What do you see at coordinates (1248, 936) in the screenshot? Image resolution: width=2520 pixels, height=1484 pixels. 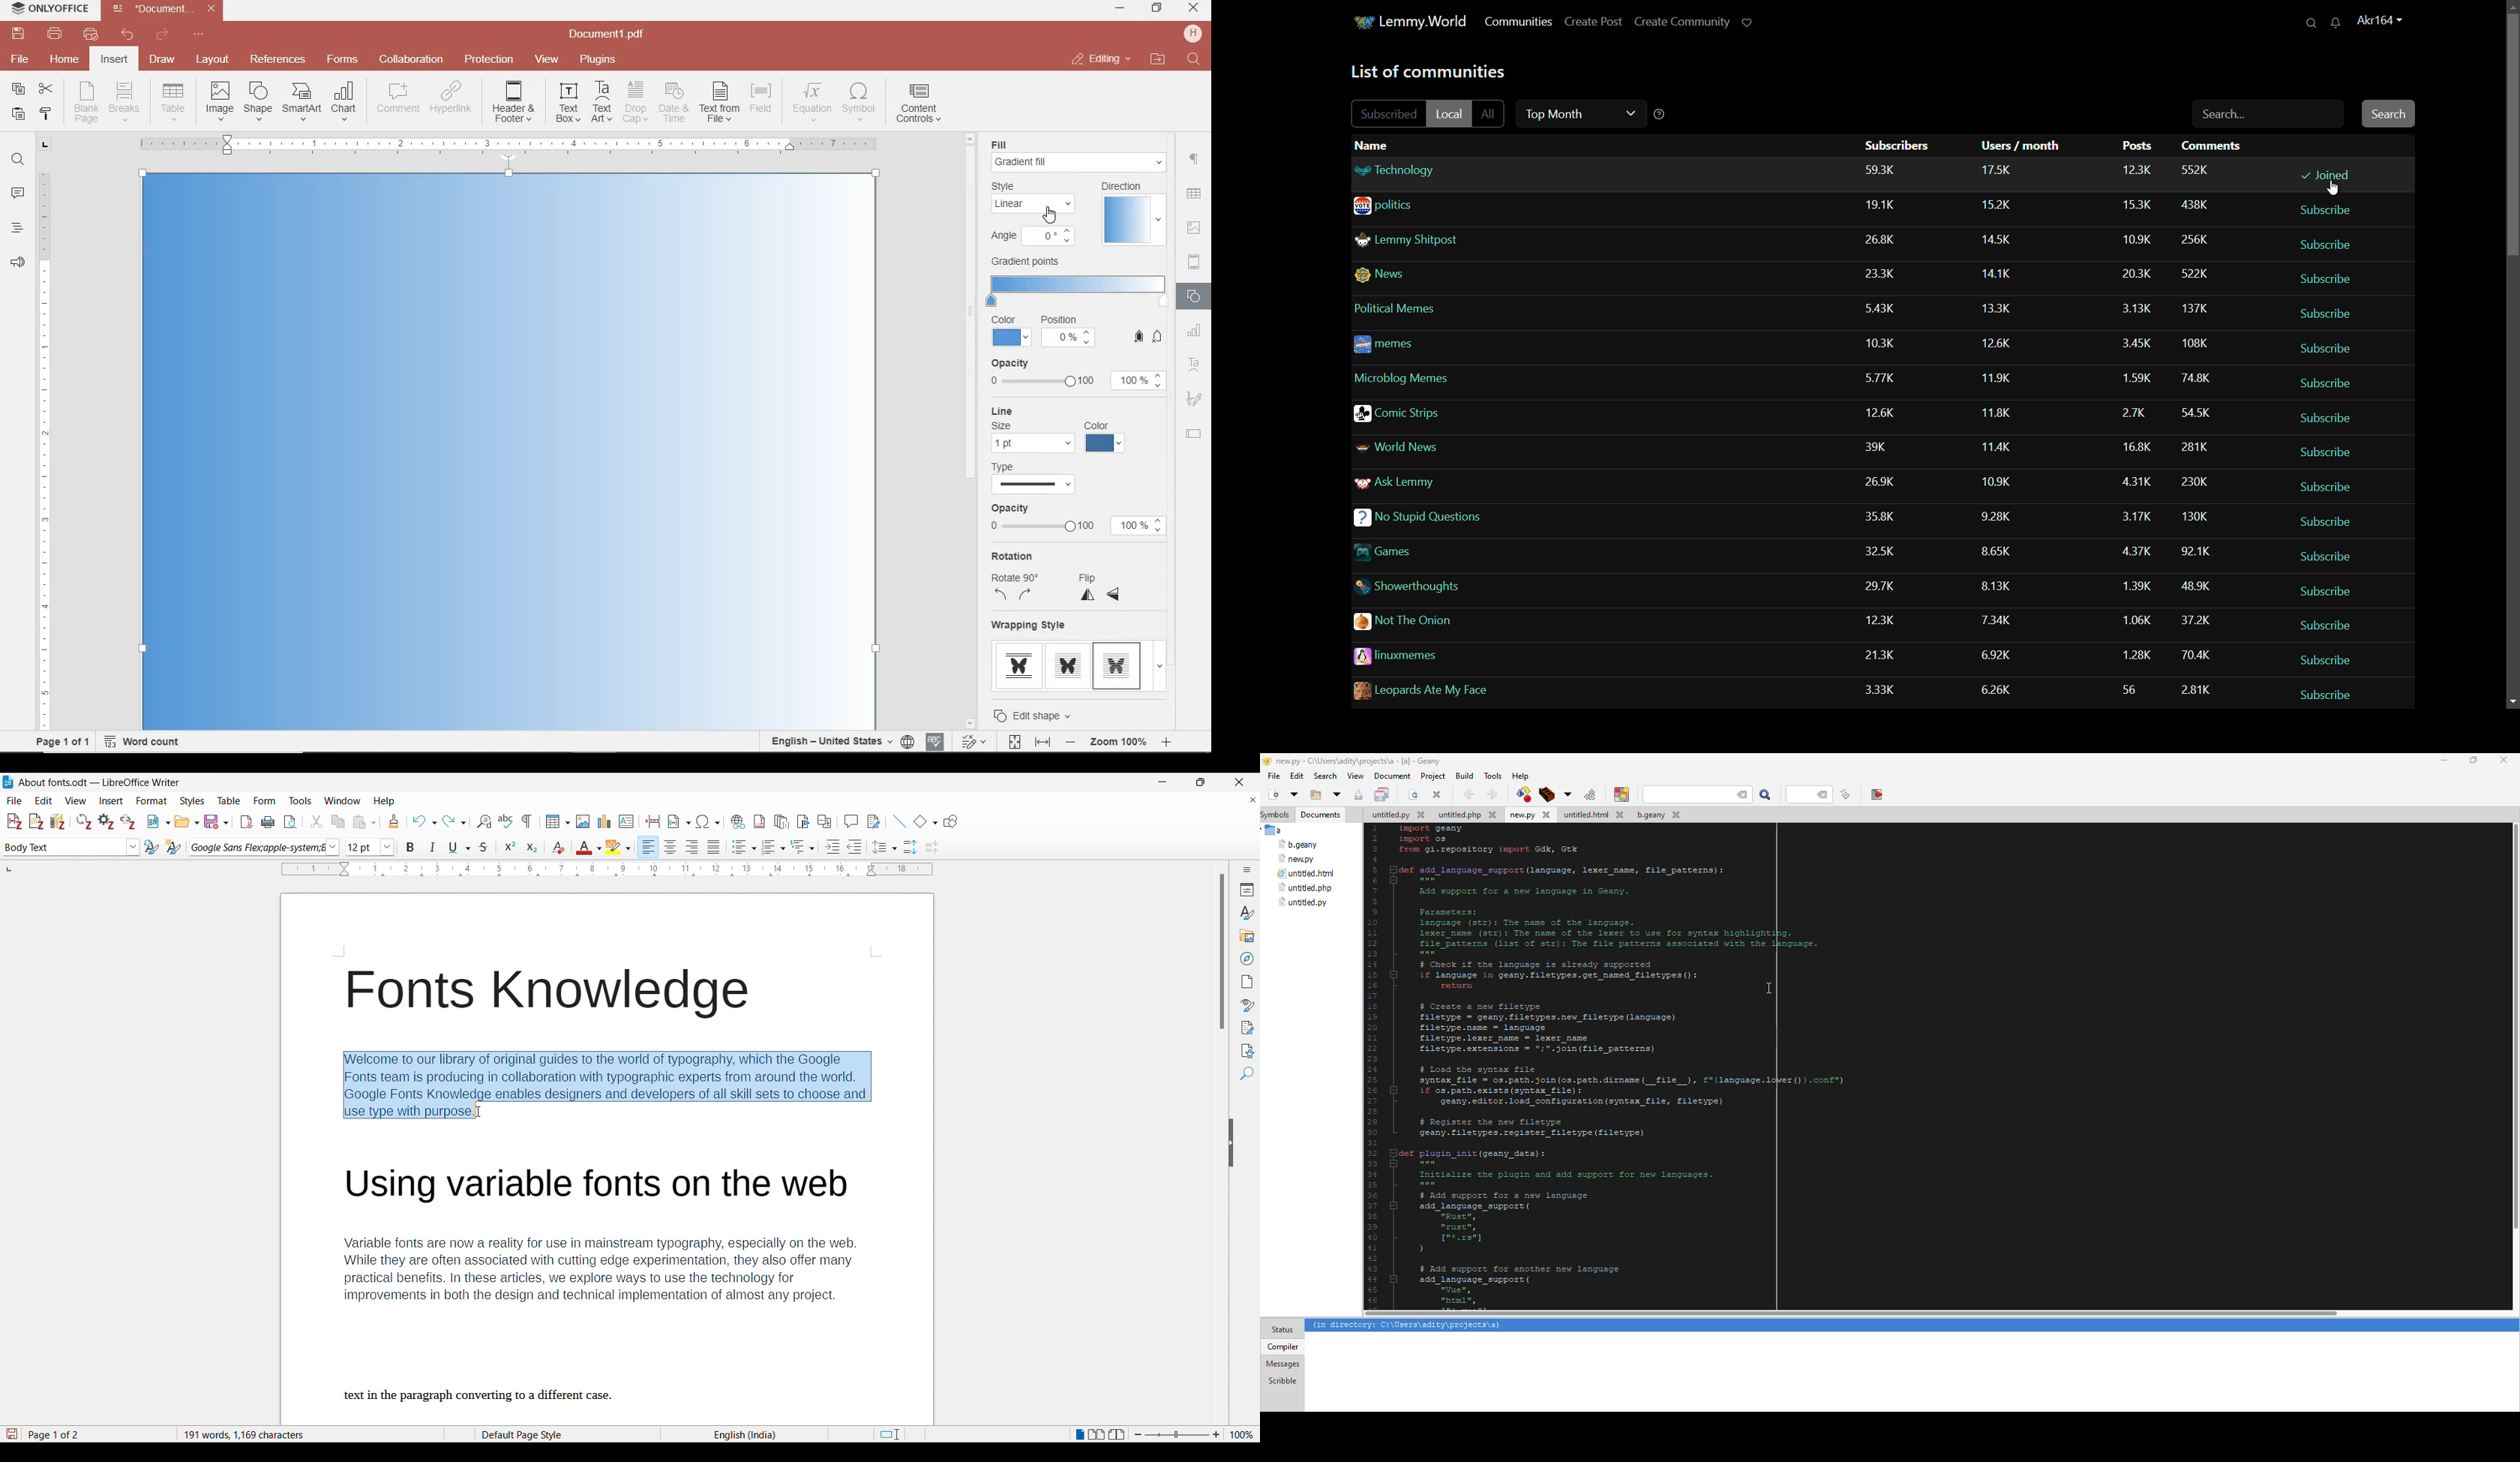 I see `Gallery` at bounding box center [1248, 936].